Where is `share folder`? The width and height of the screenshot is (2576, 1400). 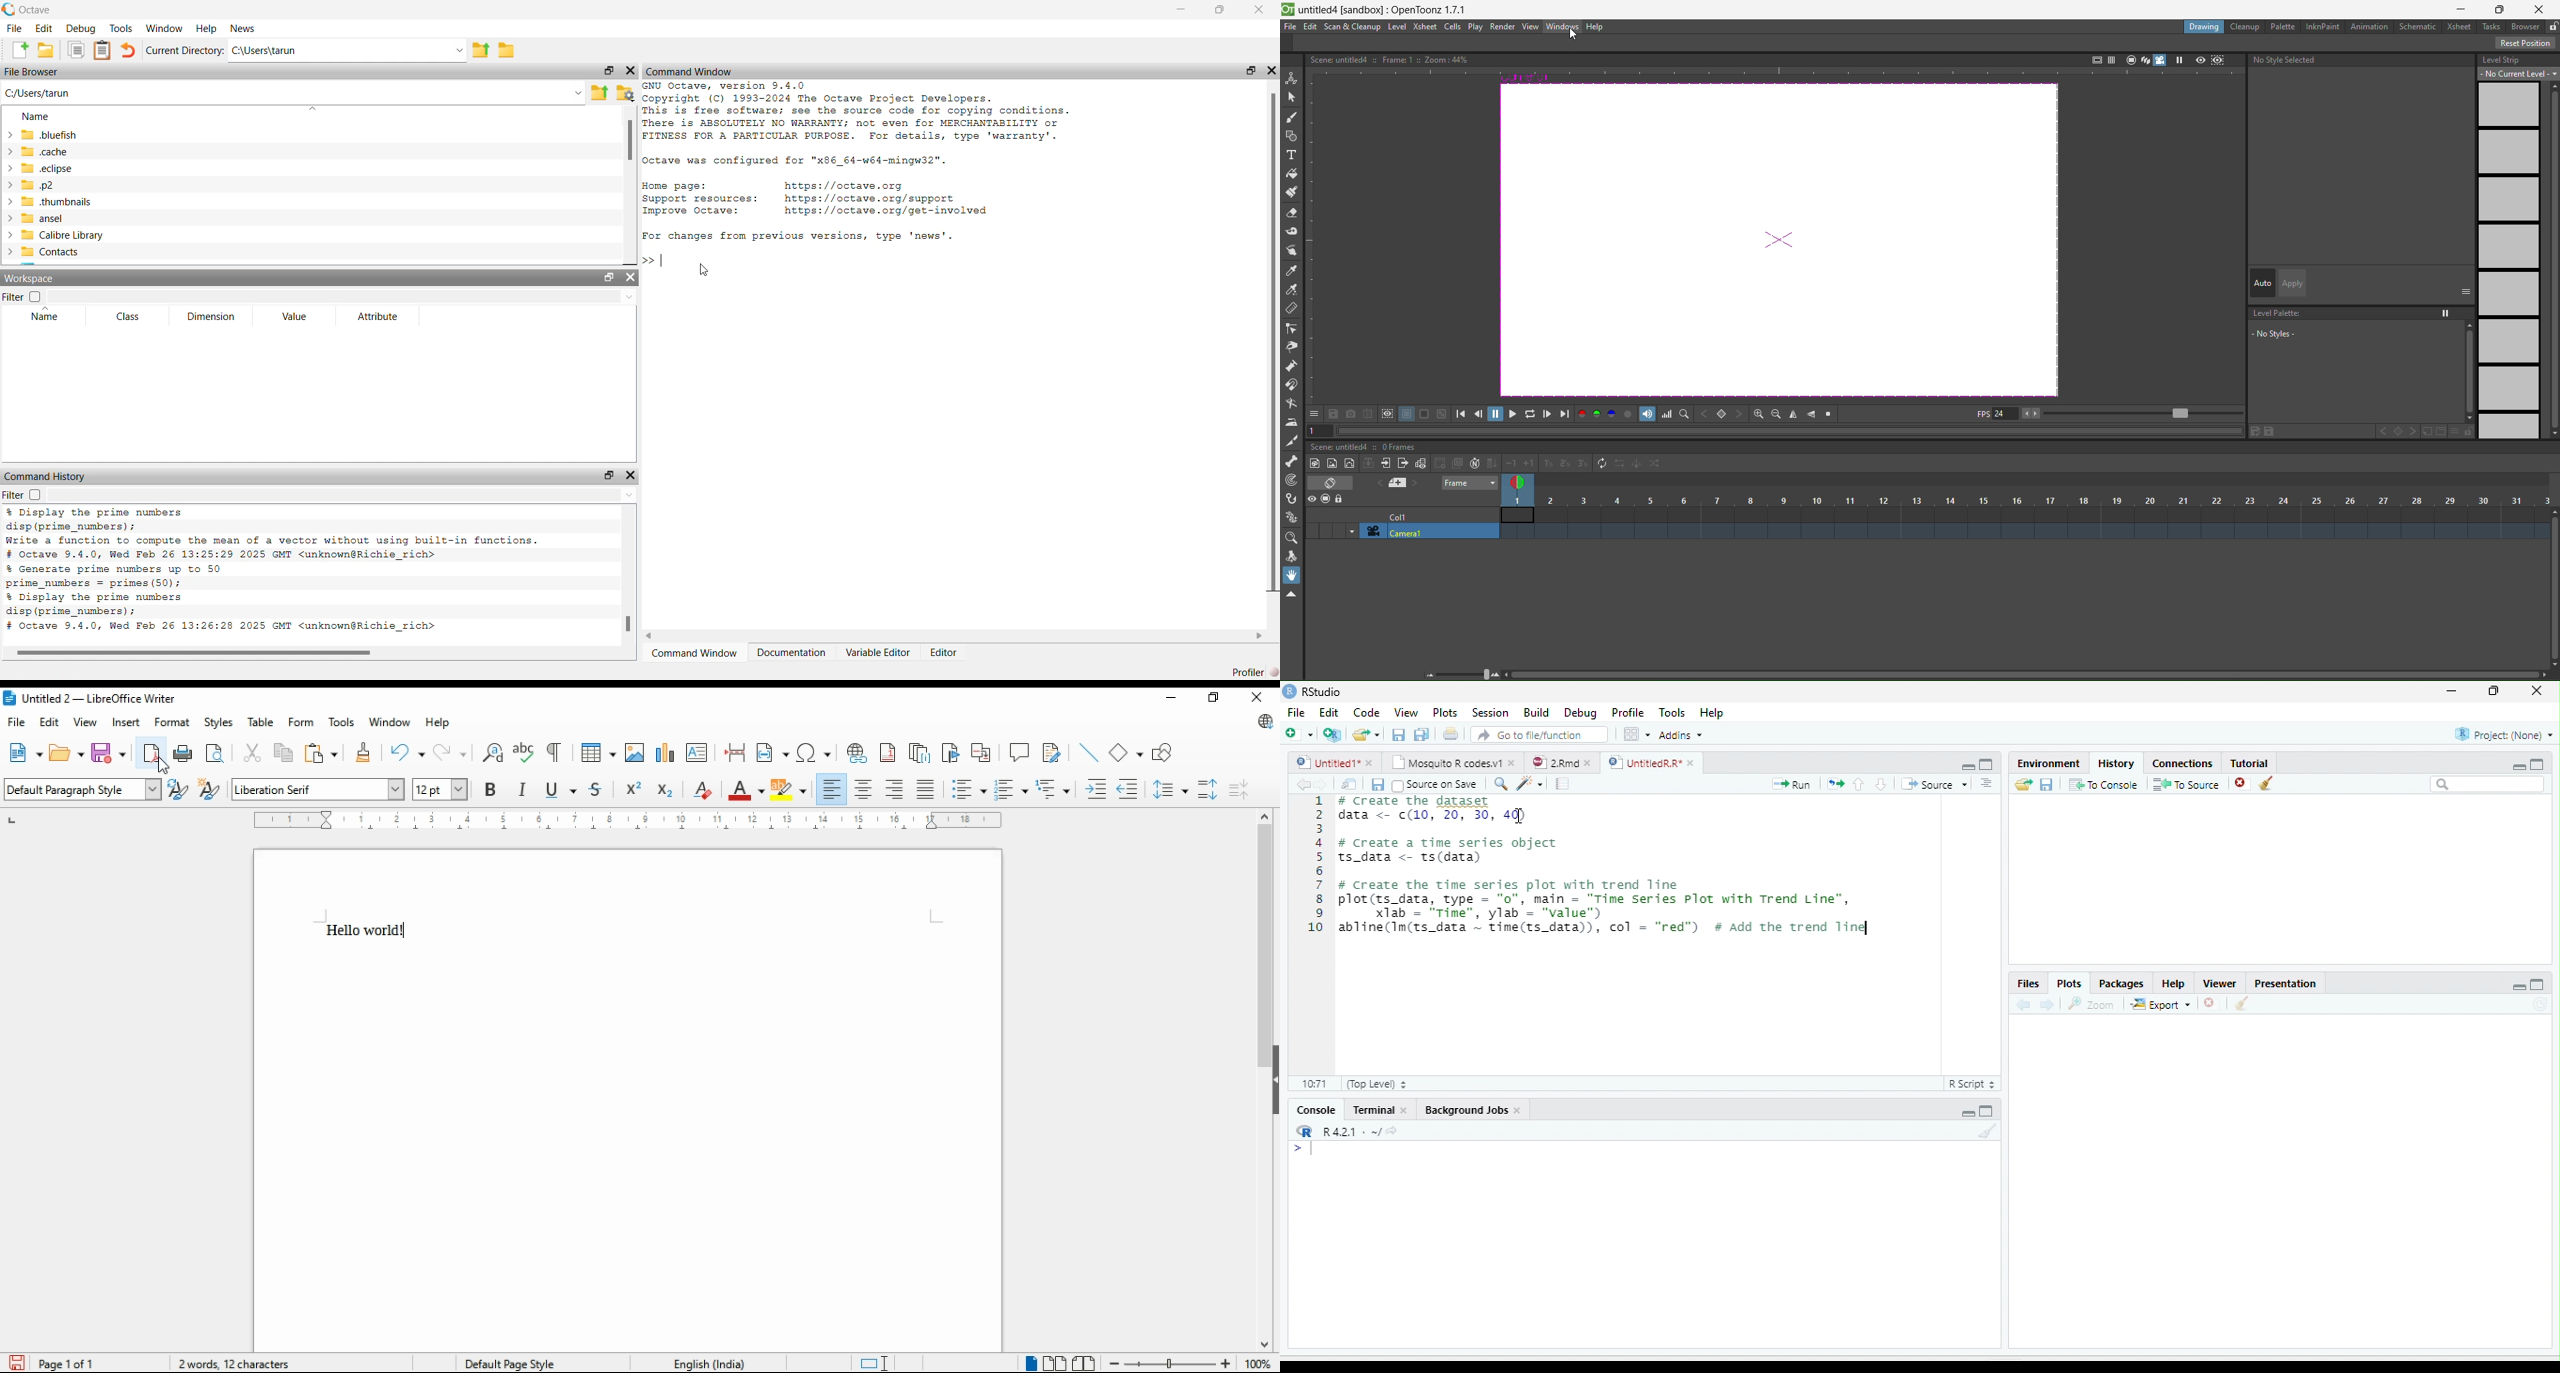 share folder is located at coordinates (480, 51).